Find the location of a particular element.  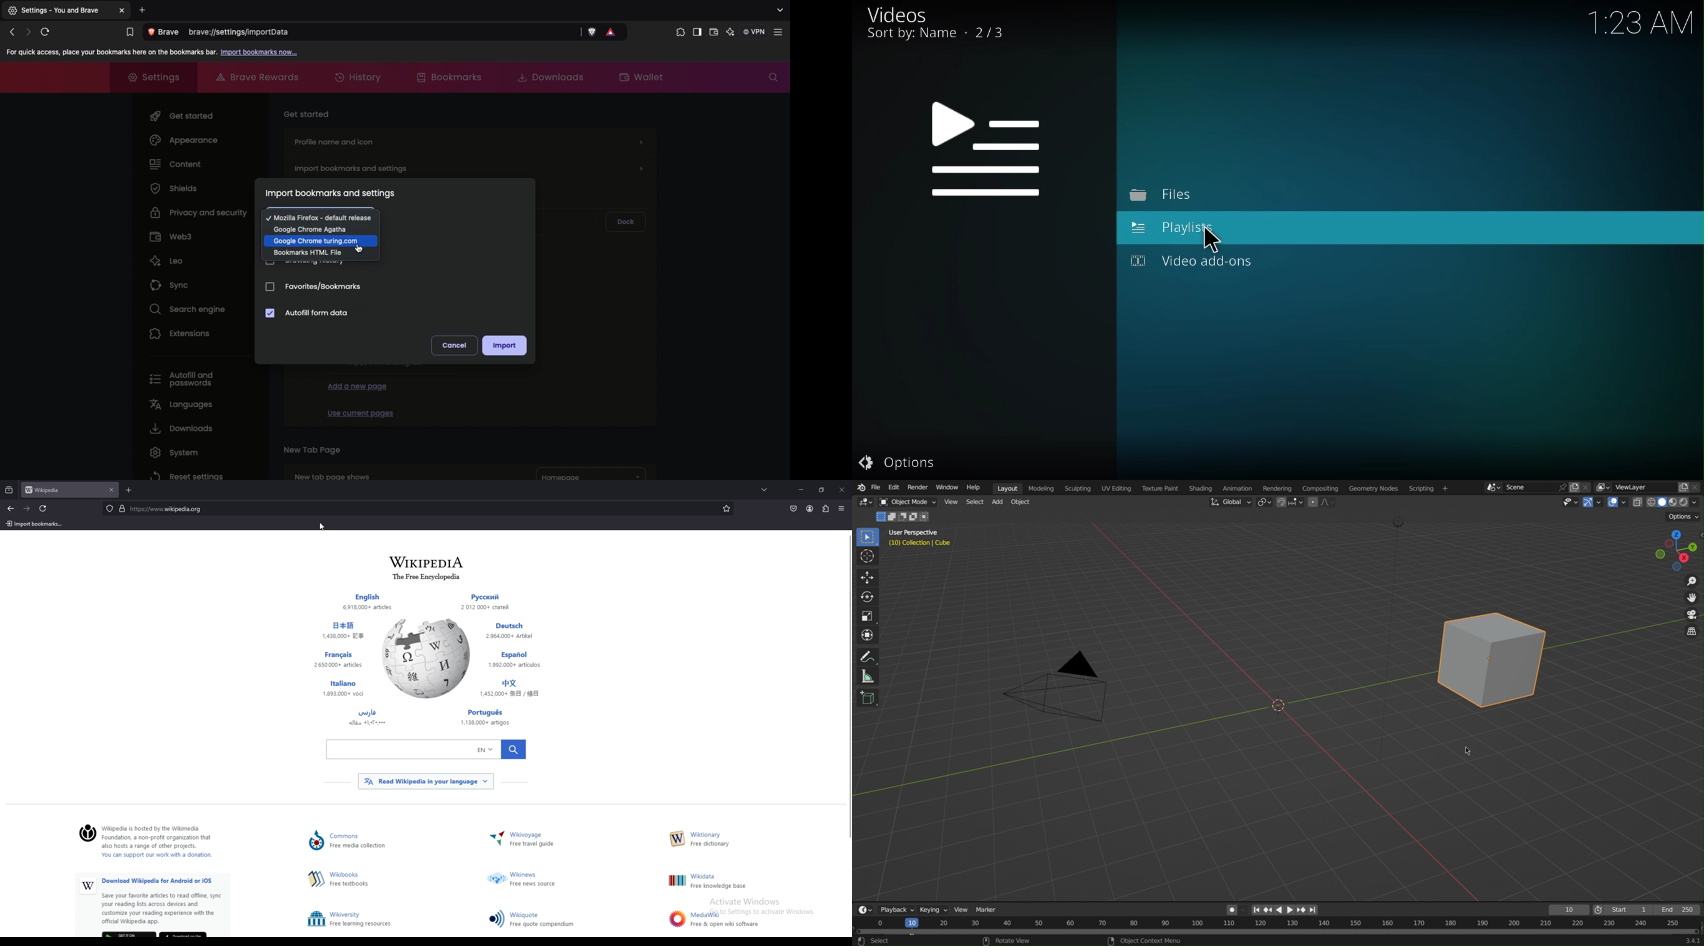

Brave shields is located at coordinates (593, 32).